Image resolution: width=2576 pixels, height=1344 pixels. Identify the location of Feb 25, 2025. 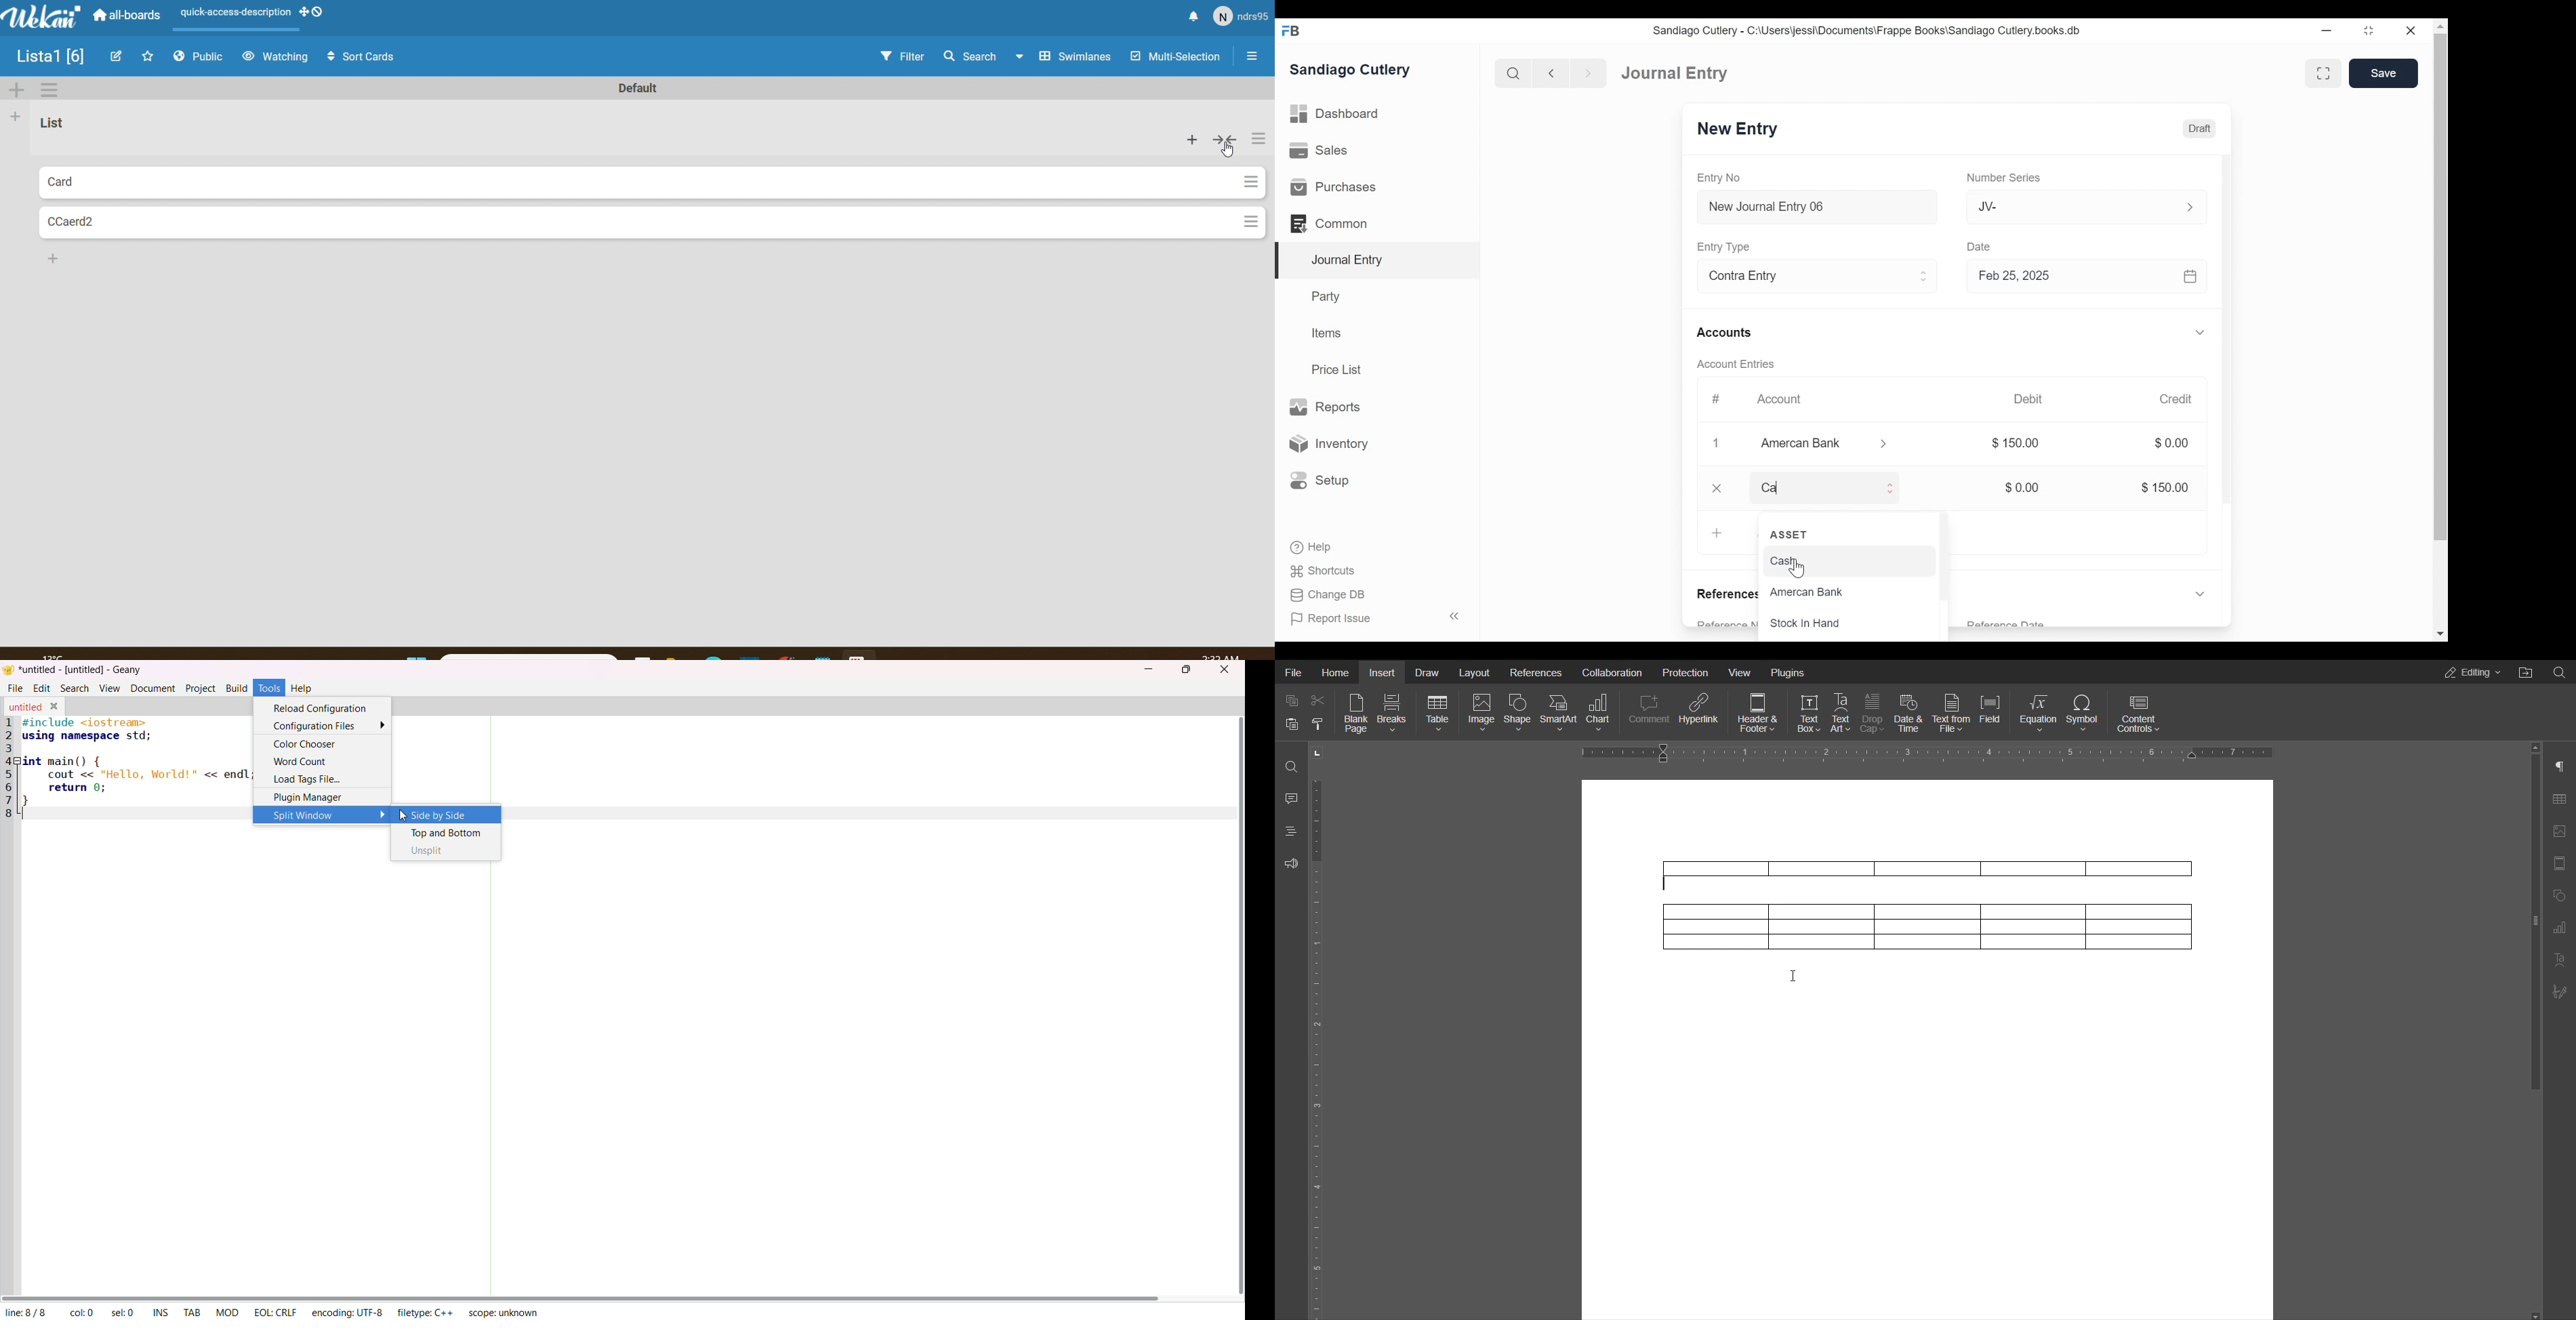
(2080, 276).